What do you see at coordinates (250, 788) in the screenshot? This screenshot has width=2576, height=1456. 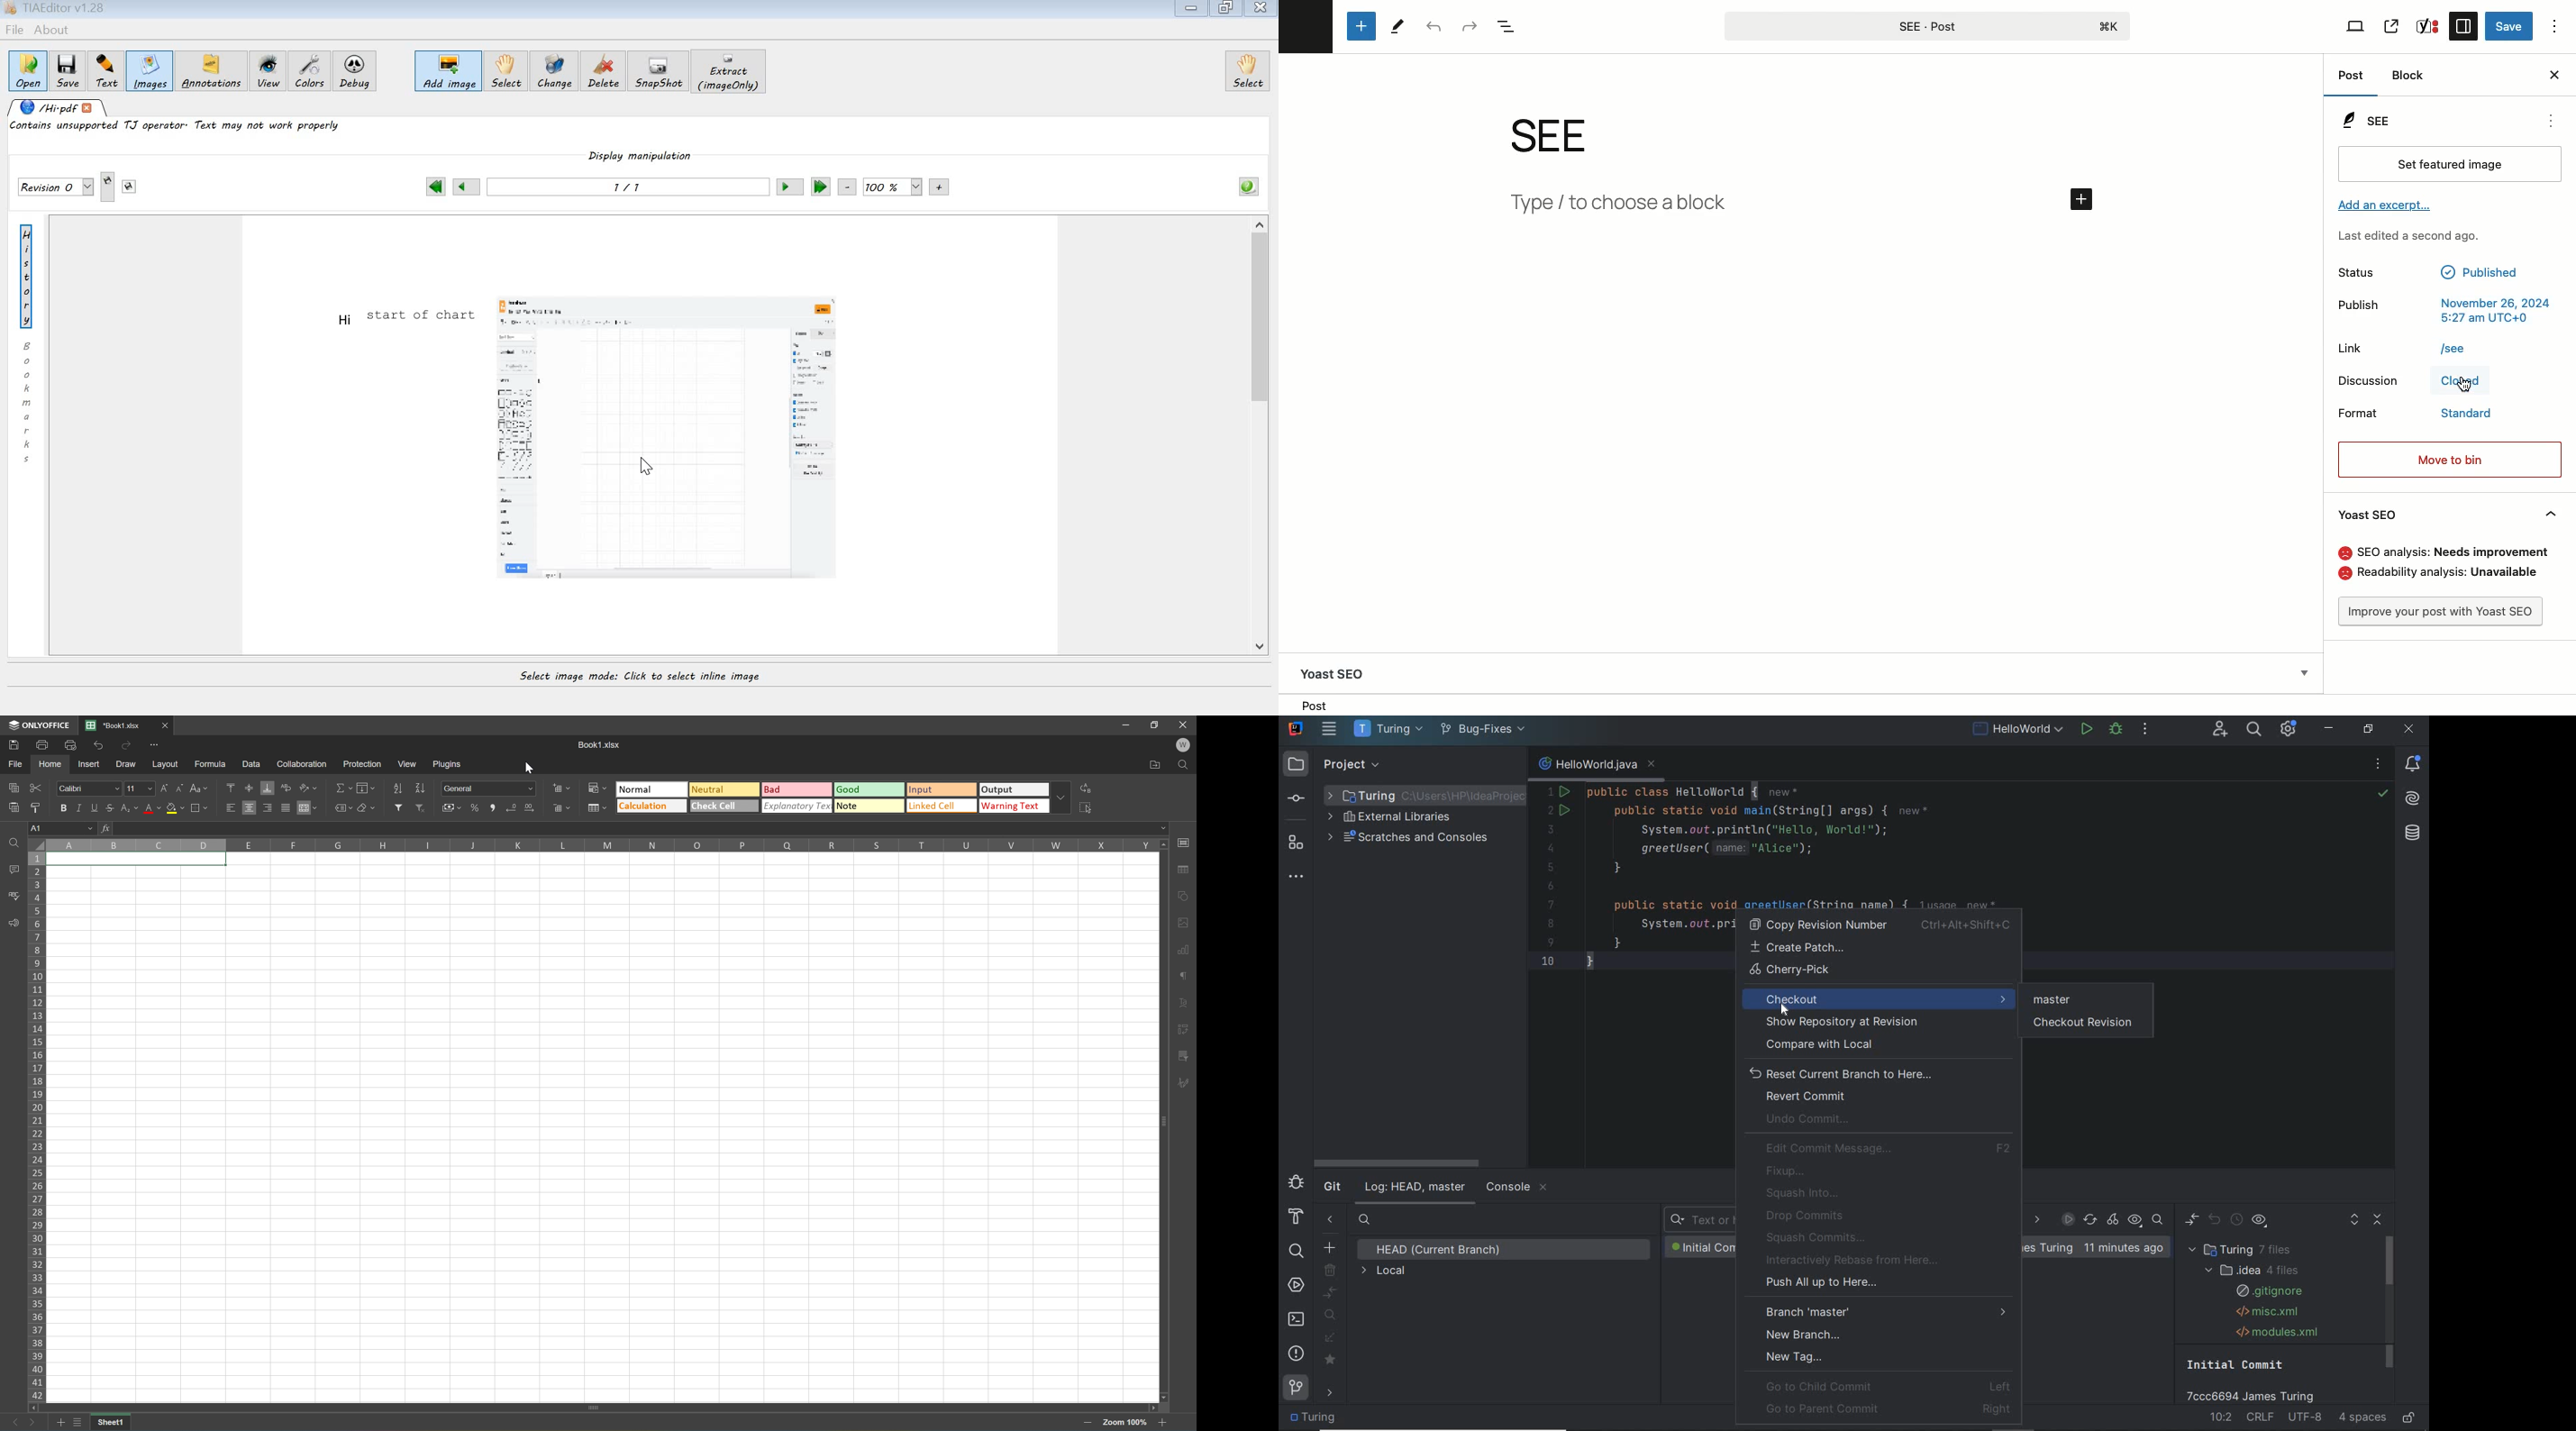 I see `Align middle` at bounding box center [250, 788].